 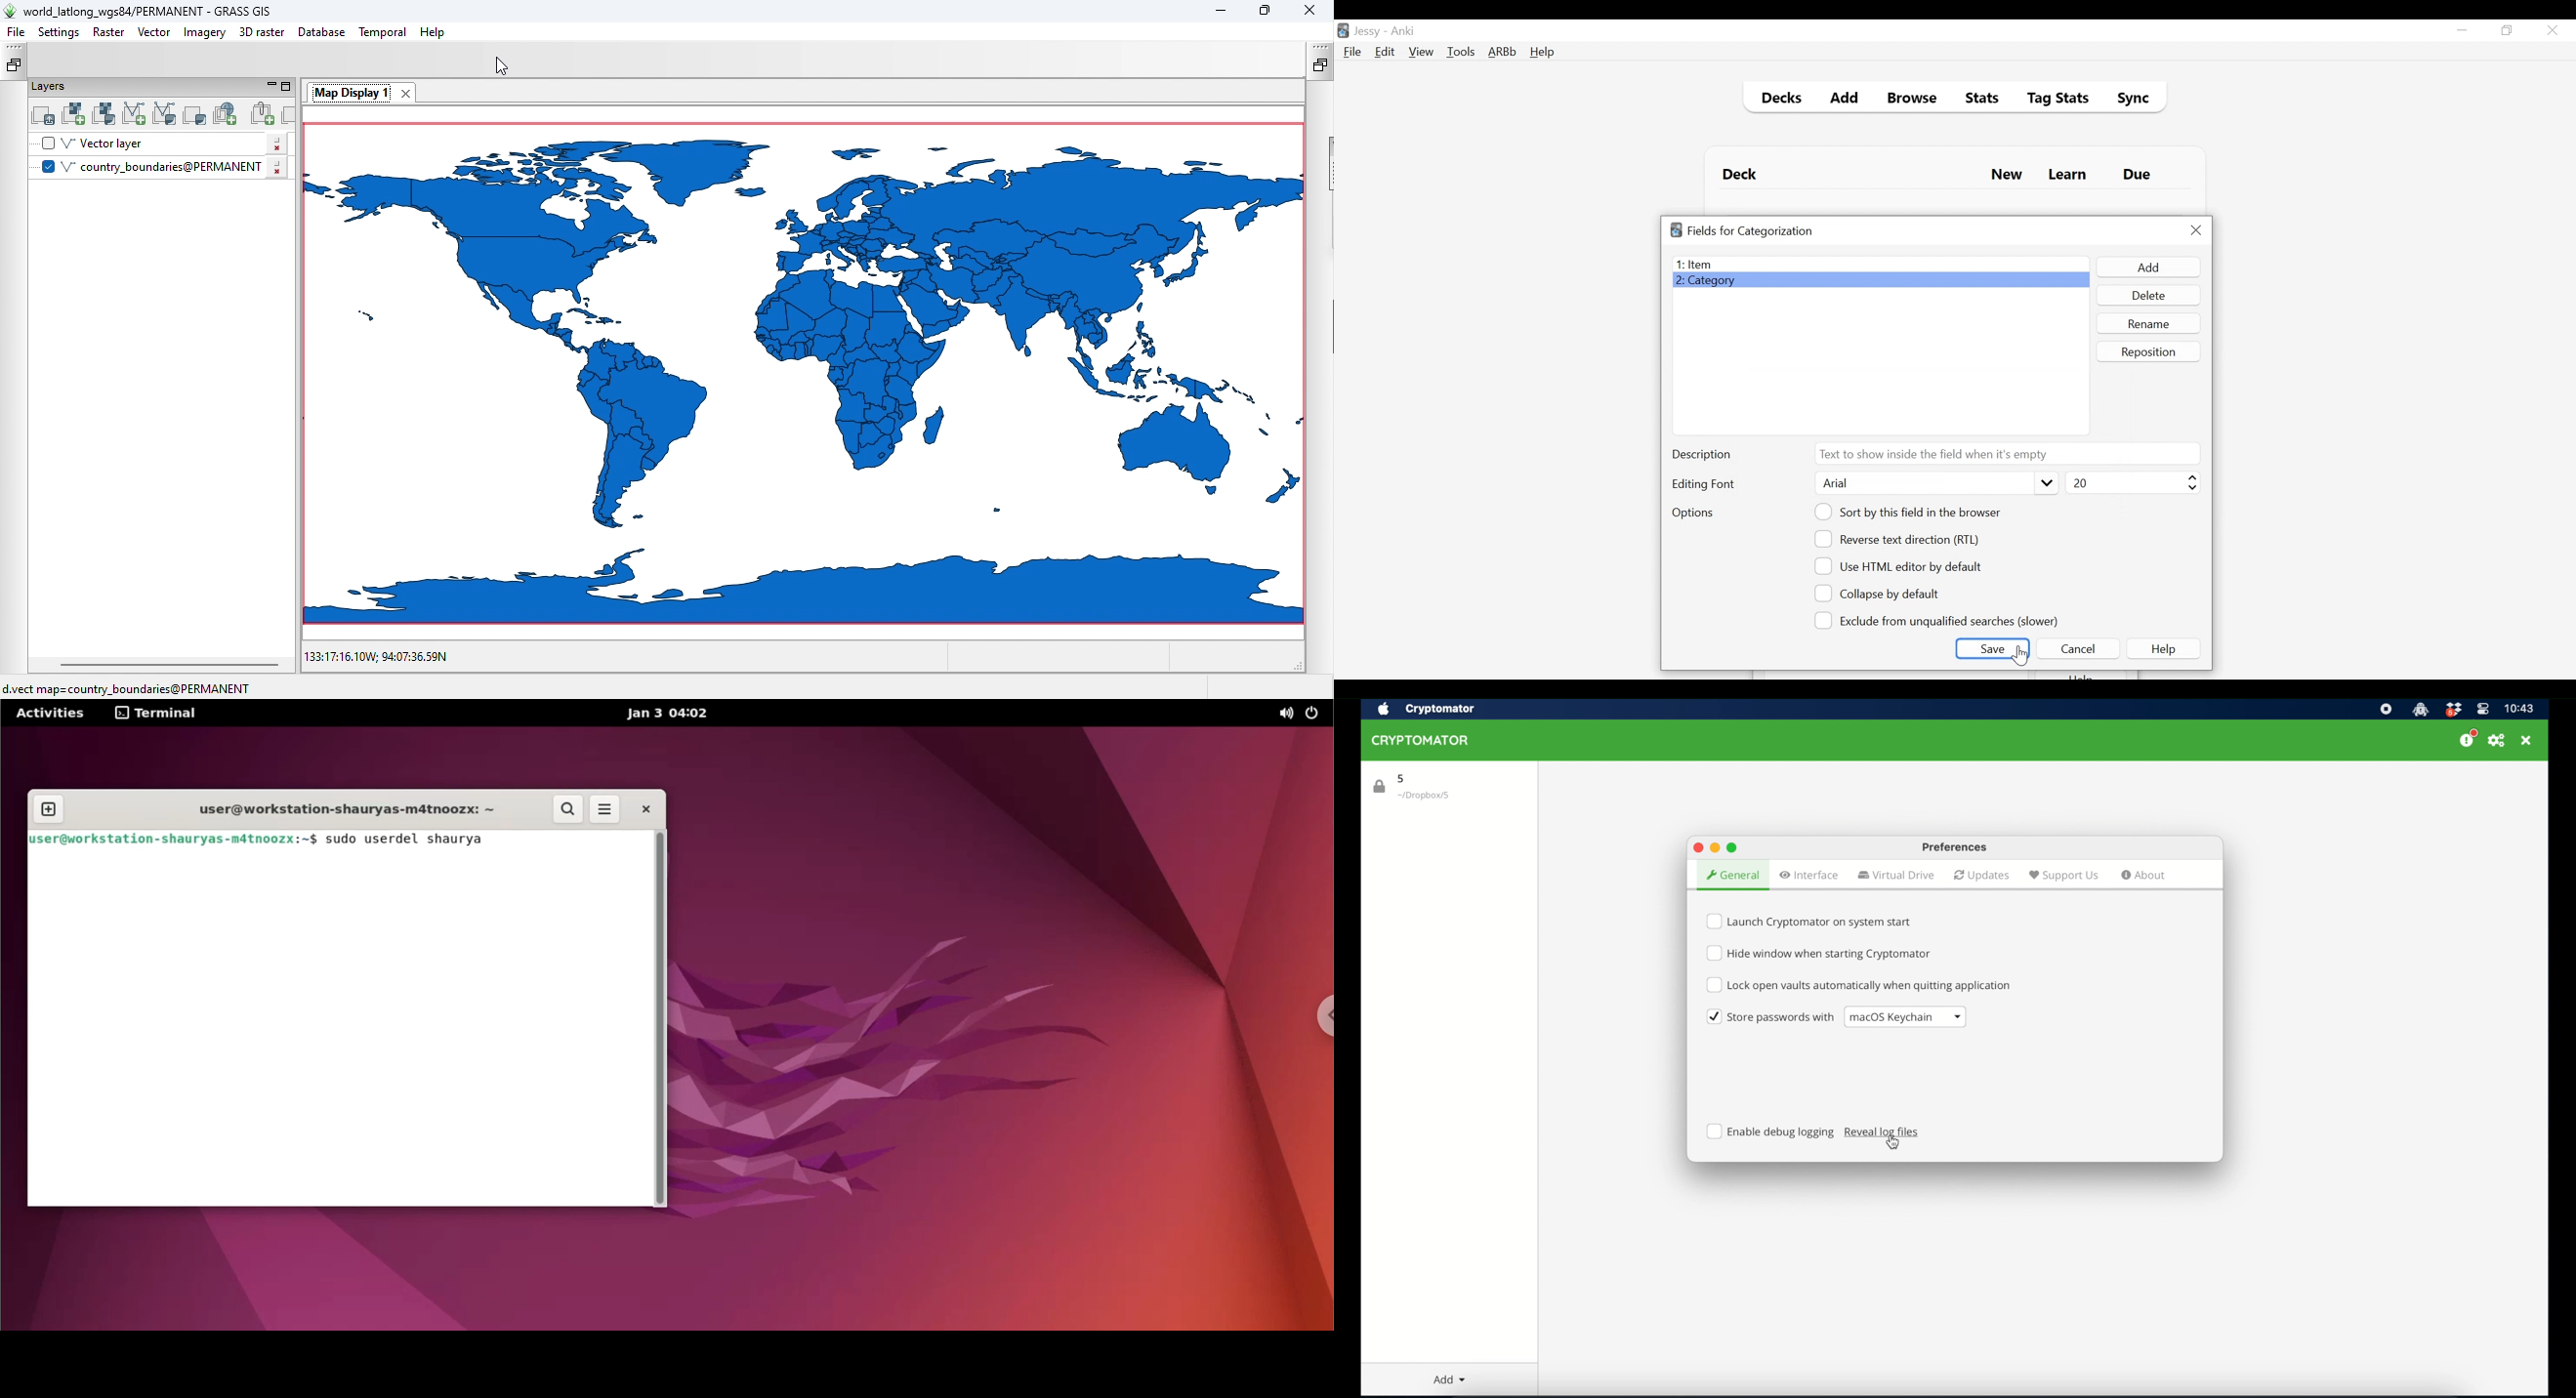 What do you see at coordinates (2553, 30) in the screenshot?
I see `Close` at bounding box center [2553, 30].